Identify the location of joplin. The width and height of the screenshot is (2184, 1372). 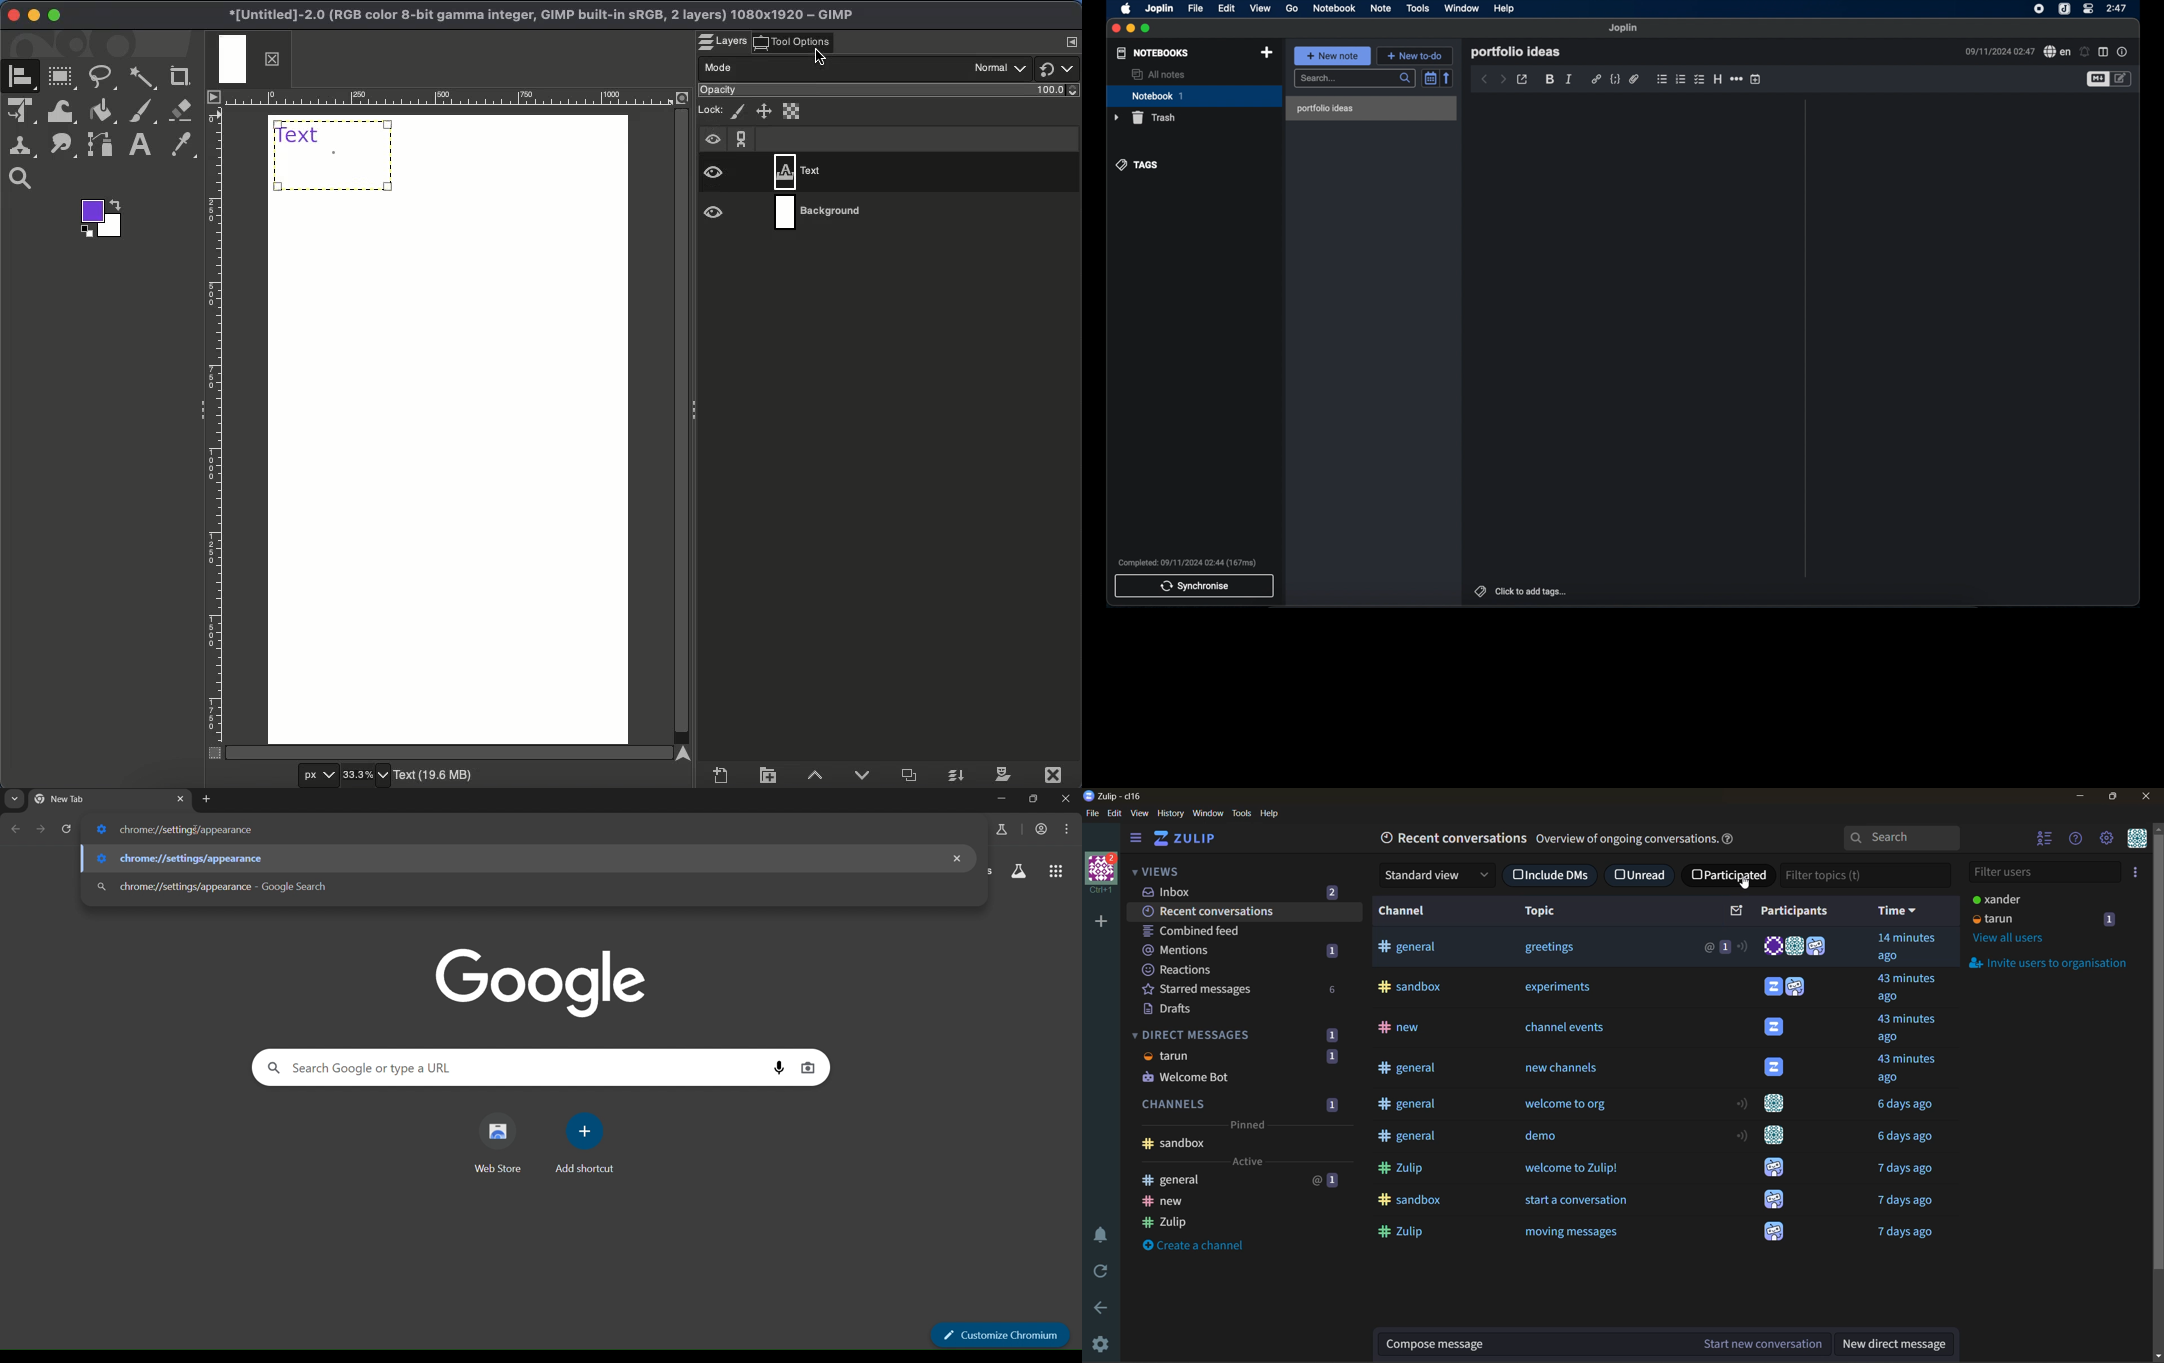
(1624, 28).